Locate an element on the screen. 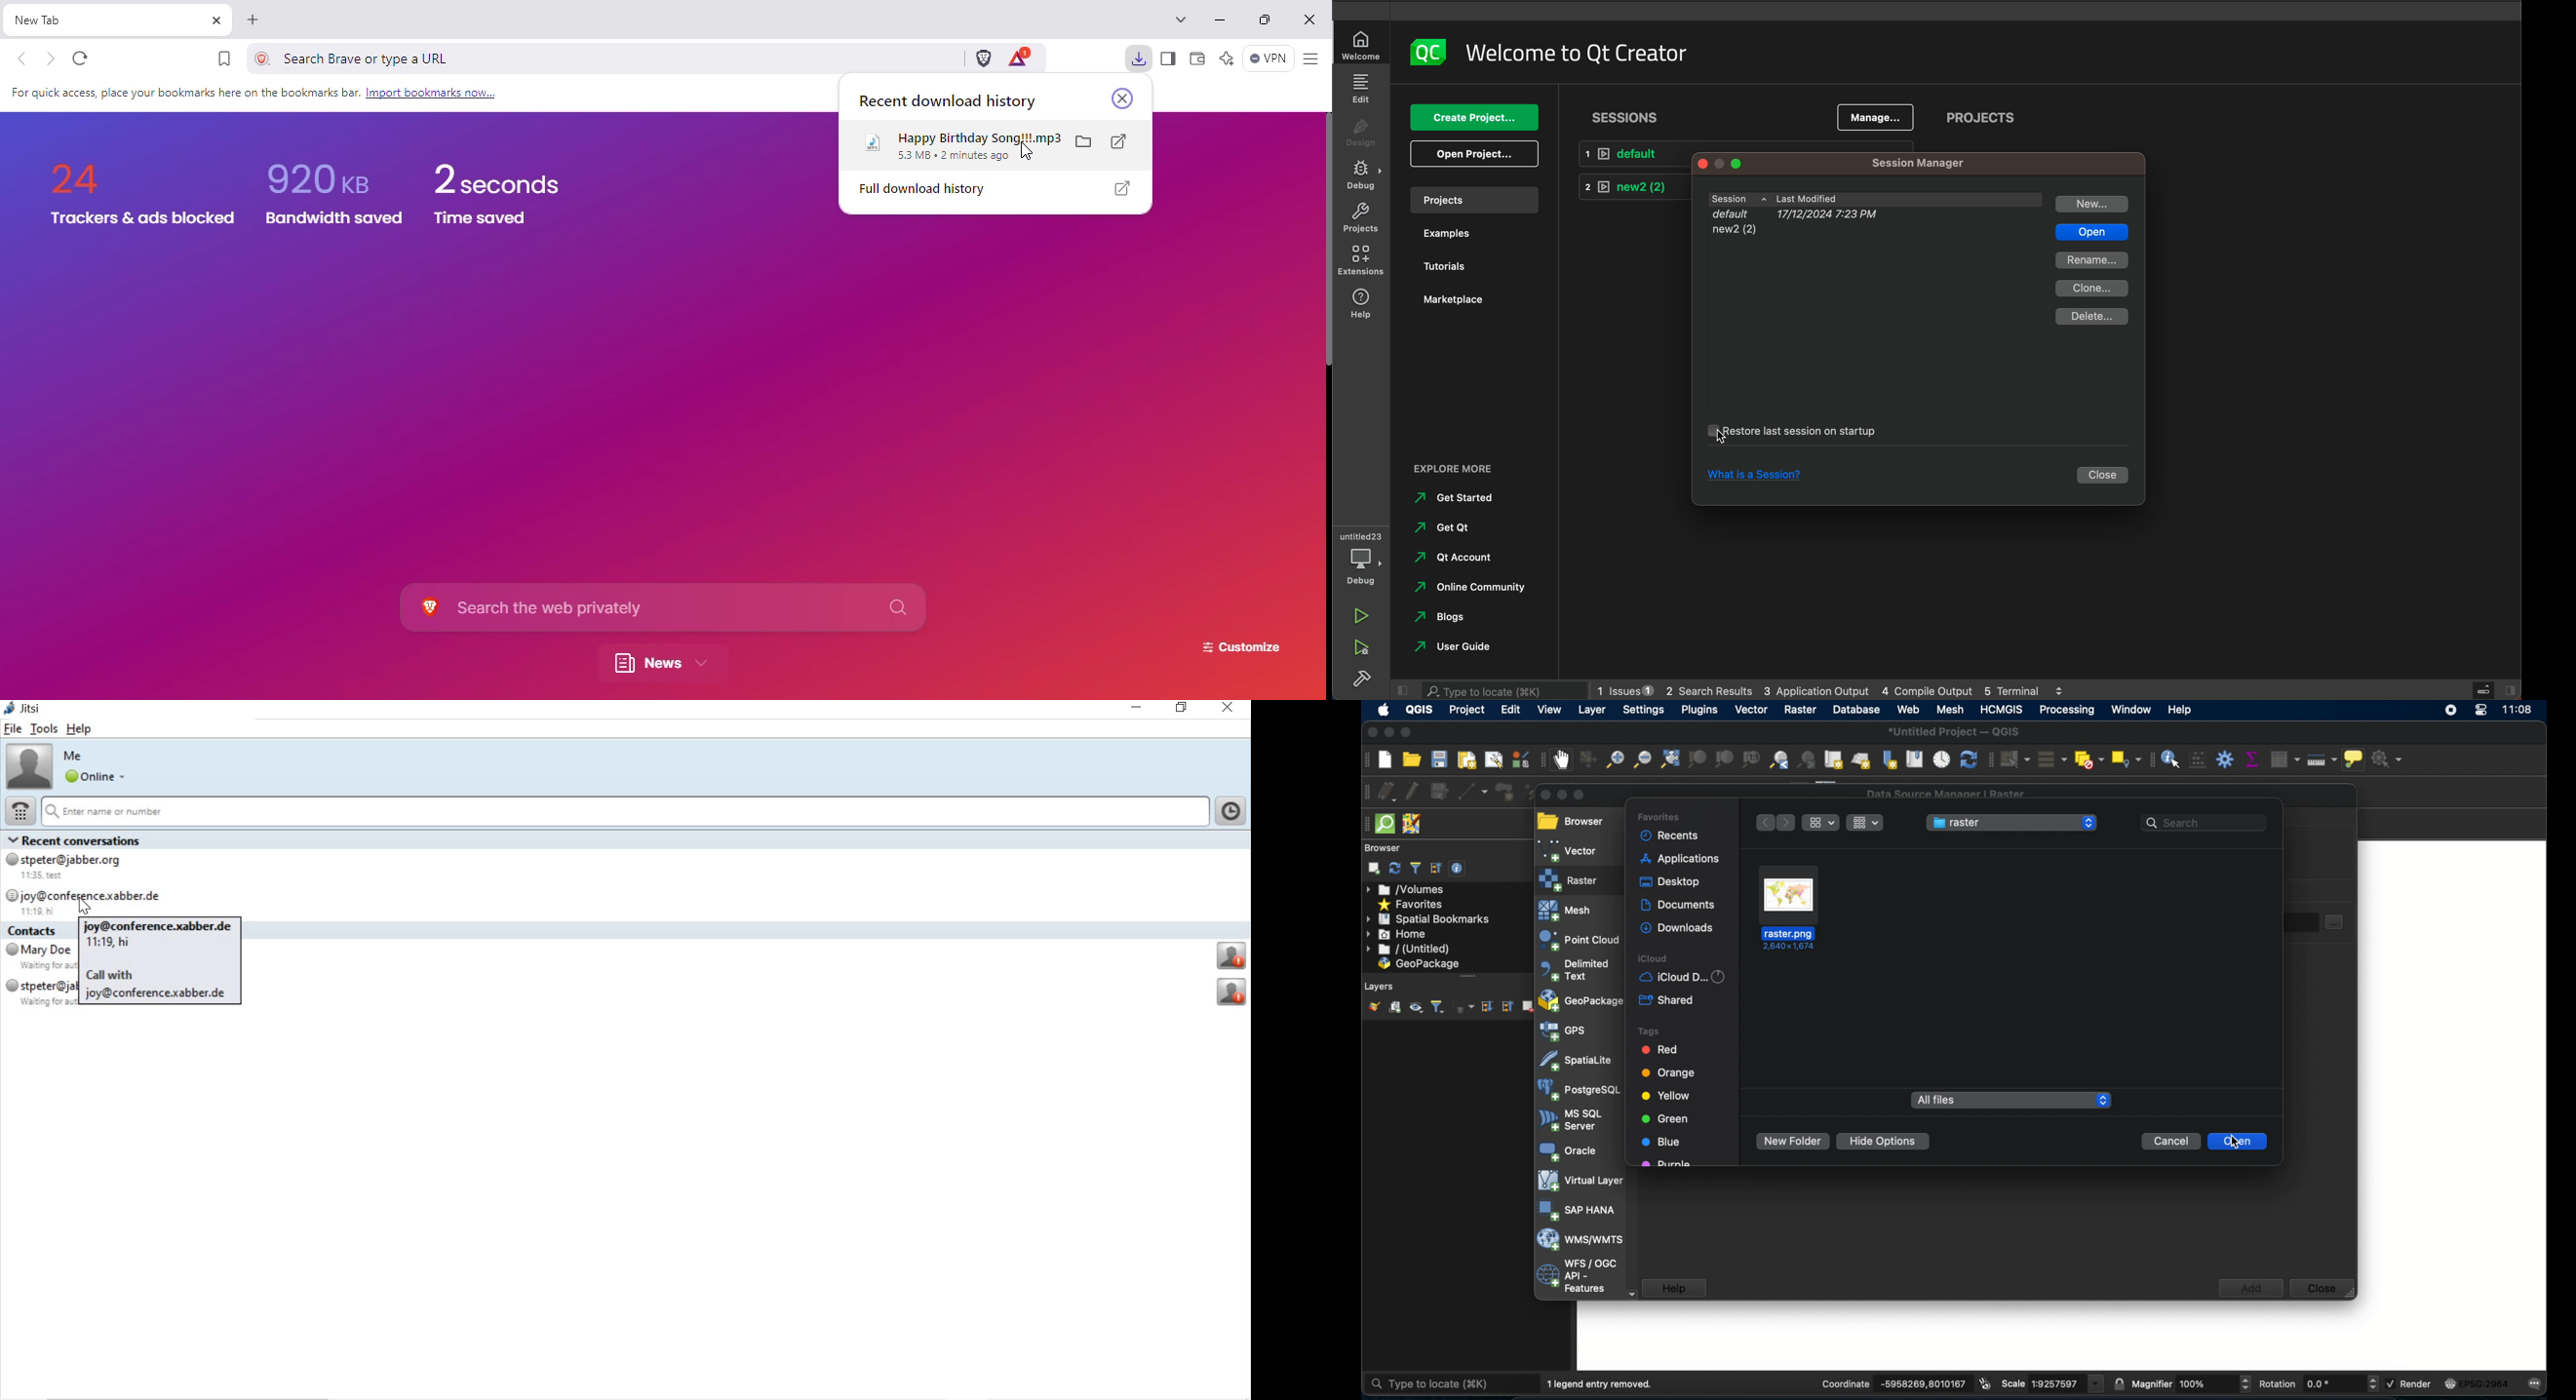 Image resolution: width=2576 pixels, height=1400 pixels. 2 seconds time saved is located at coordinates (495, 176).